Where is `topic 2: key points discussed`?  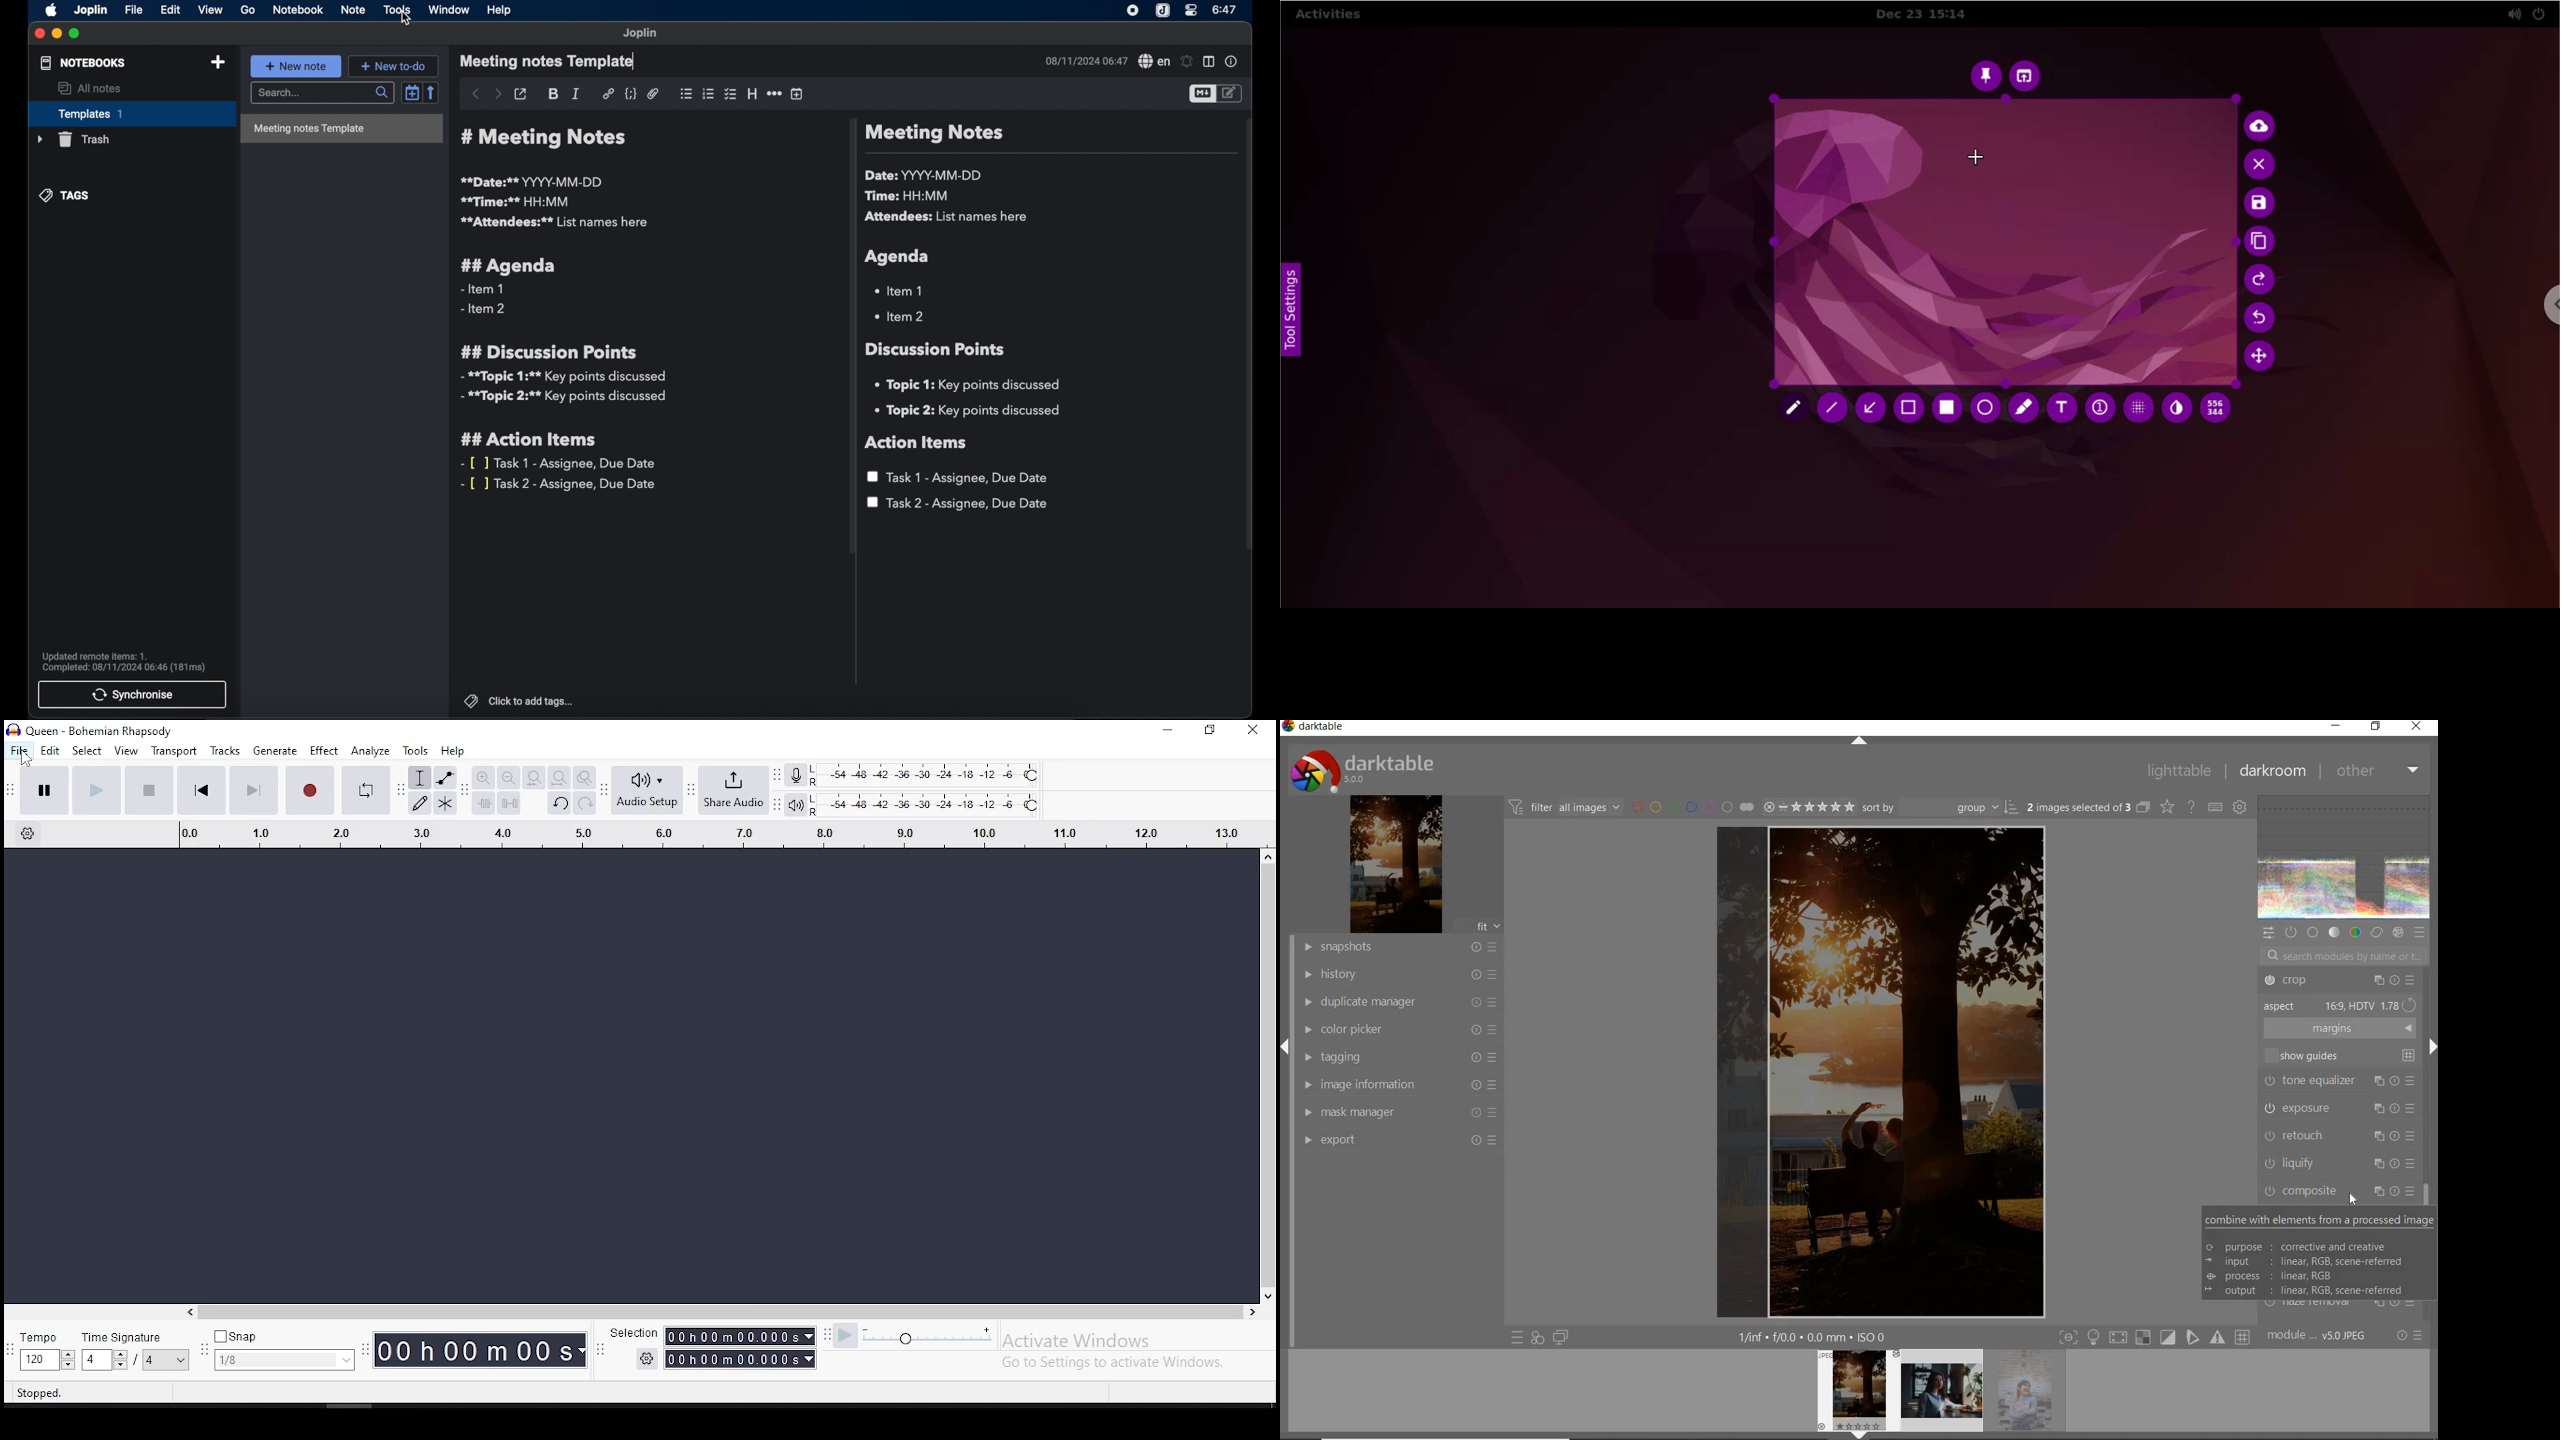 topic 2: key points discussed is located at coordinates (969, 411).